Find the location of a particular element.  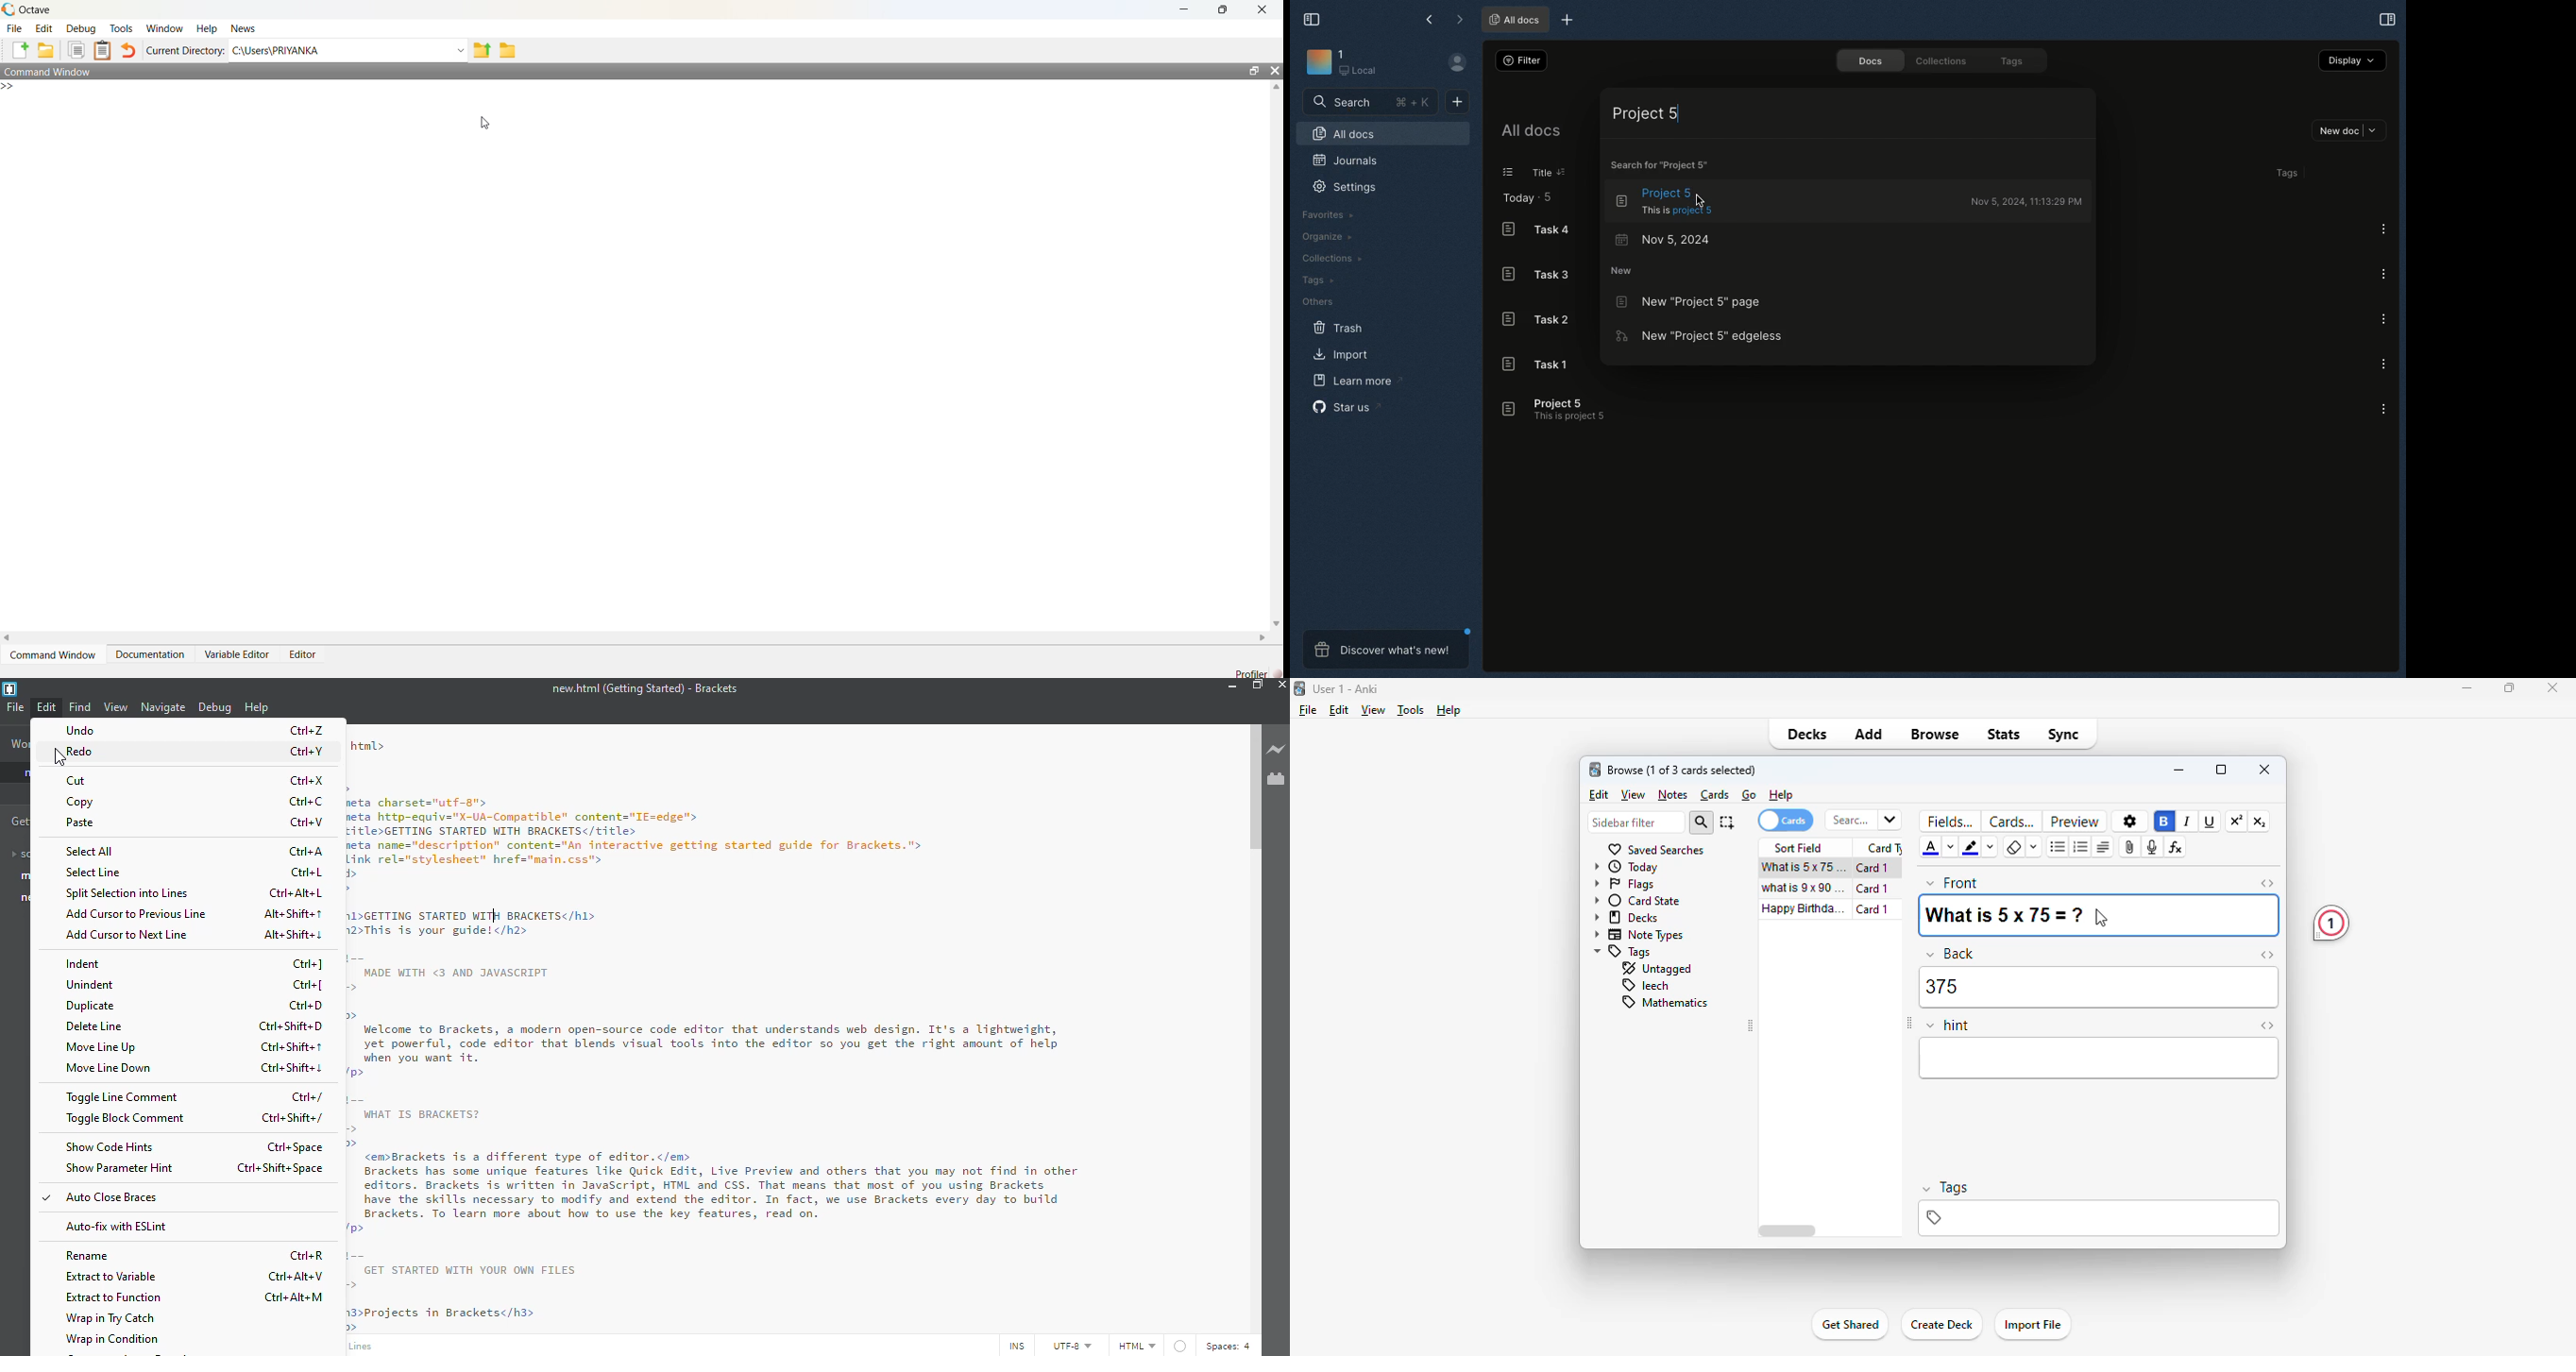

Back is located at coordinates (1426, 21).